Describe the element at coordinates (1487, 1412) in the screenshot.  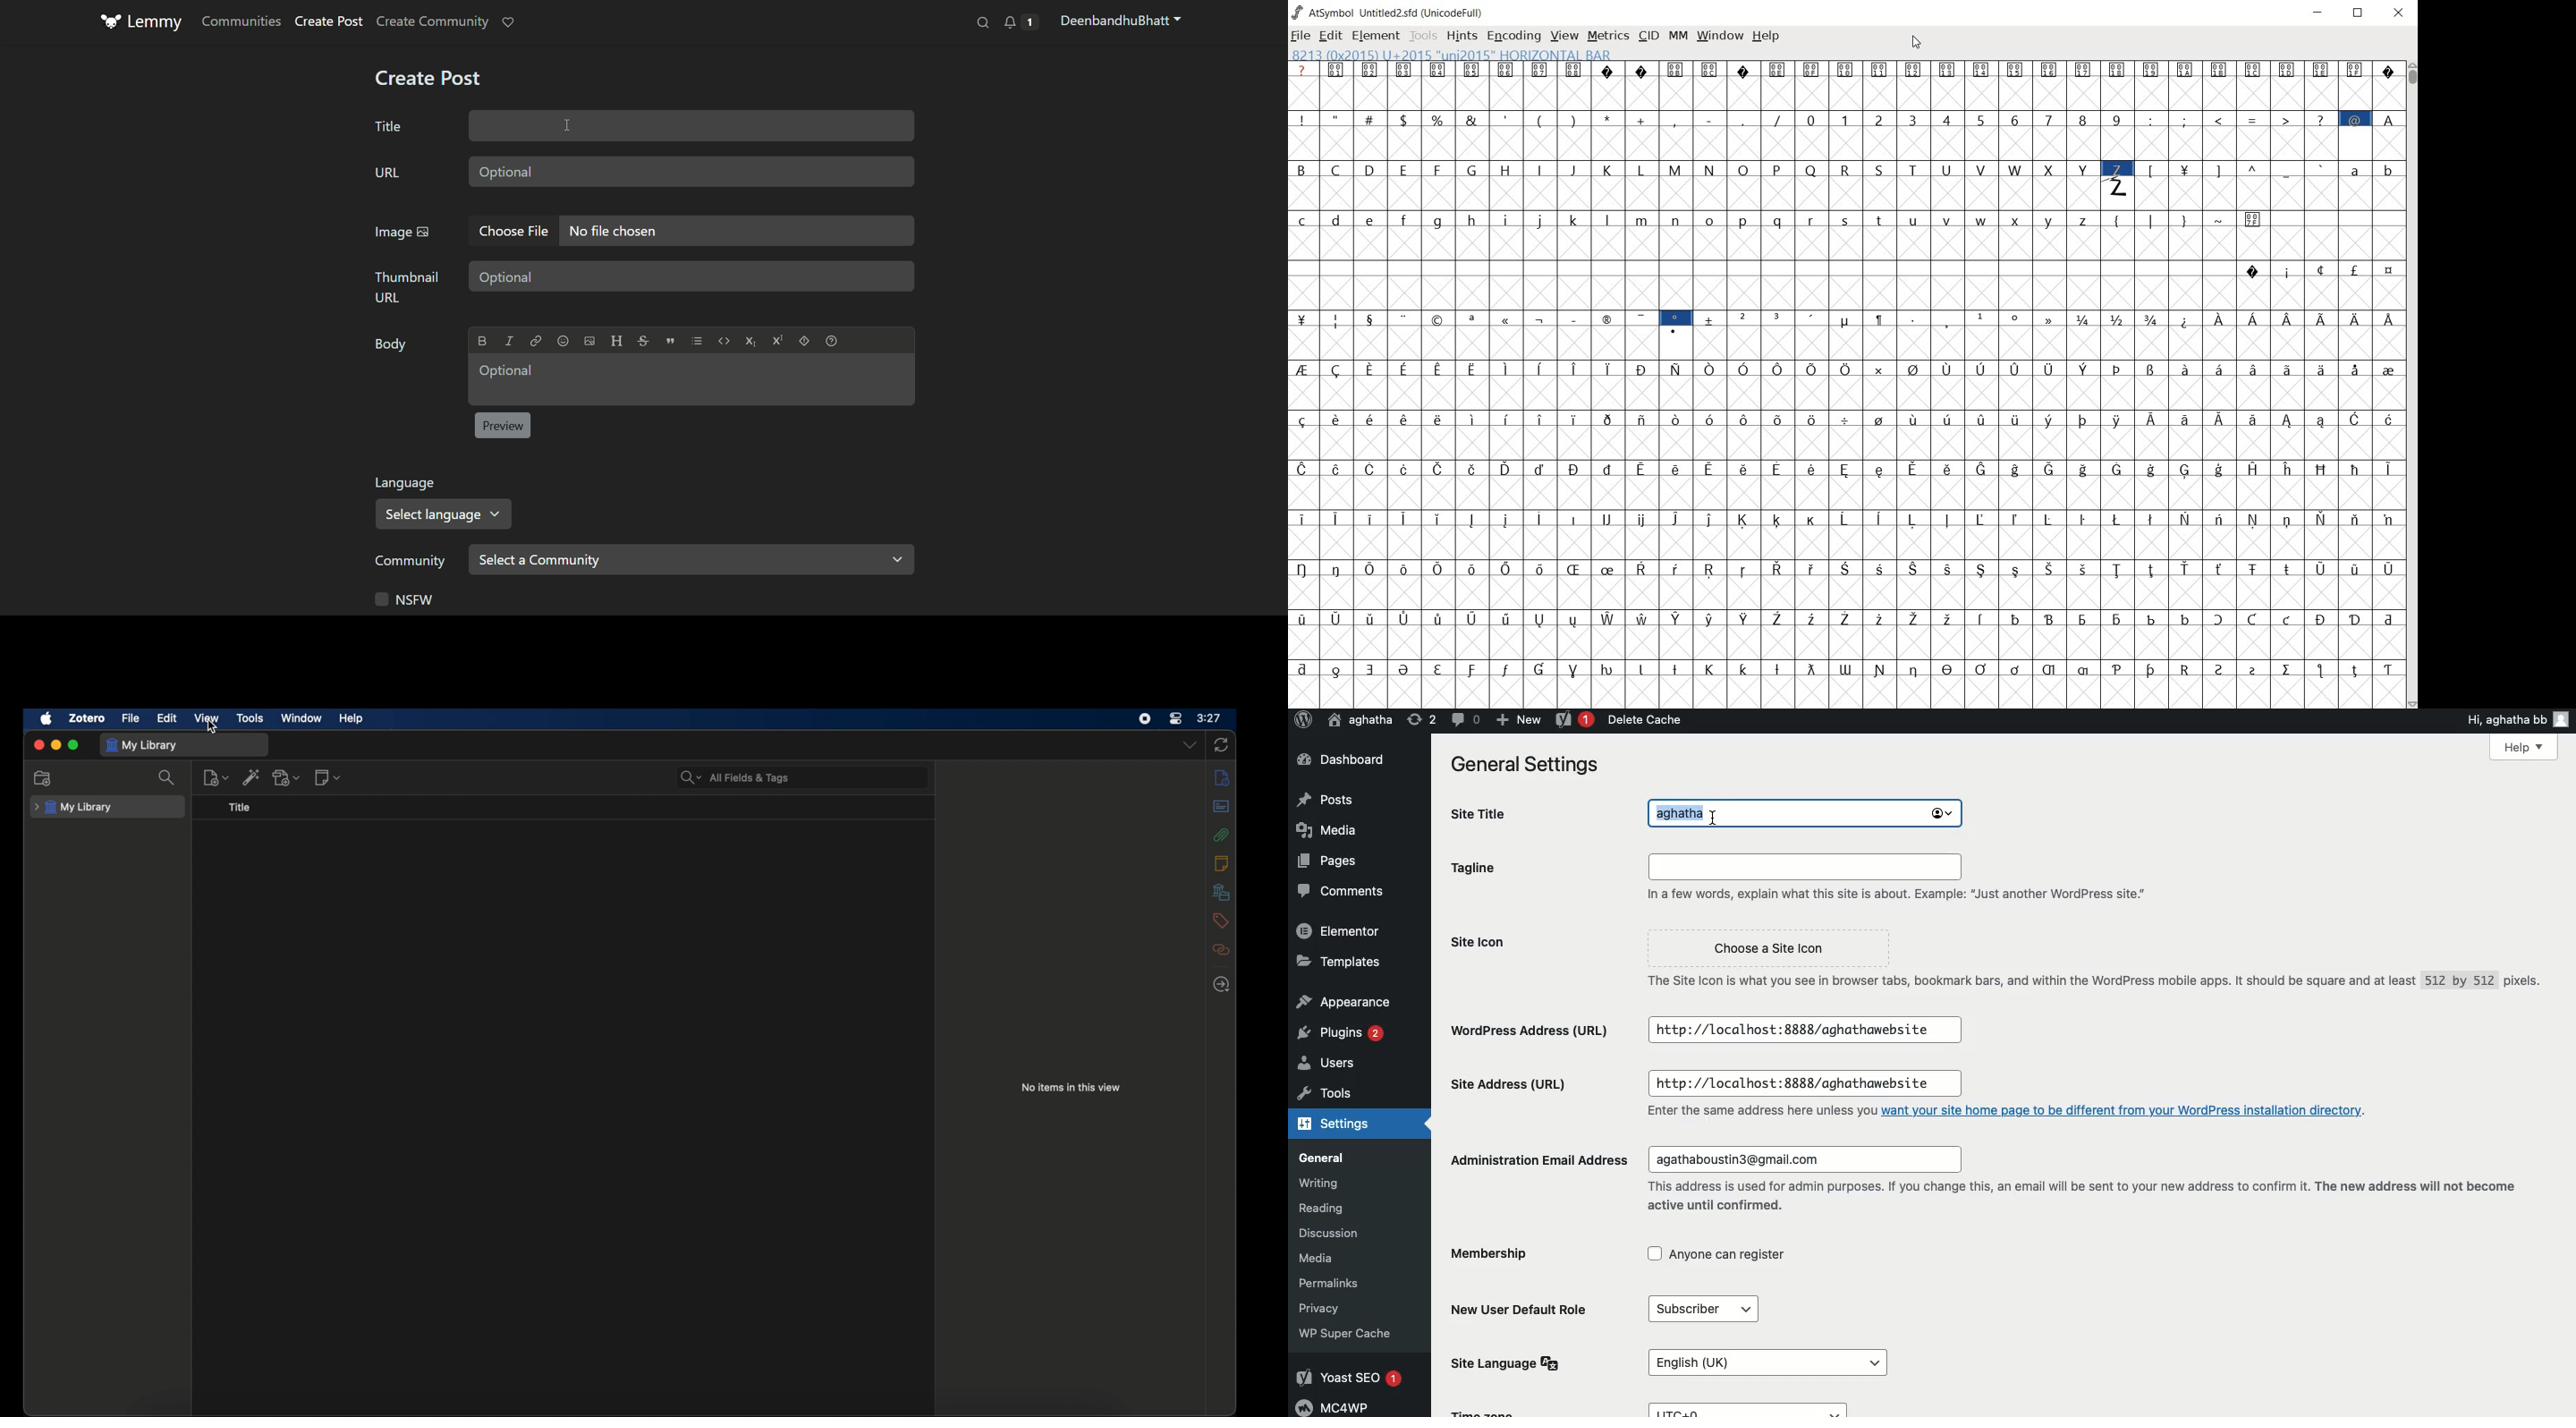
I see `Time Zone` at that location.